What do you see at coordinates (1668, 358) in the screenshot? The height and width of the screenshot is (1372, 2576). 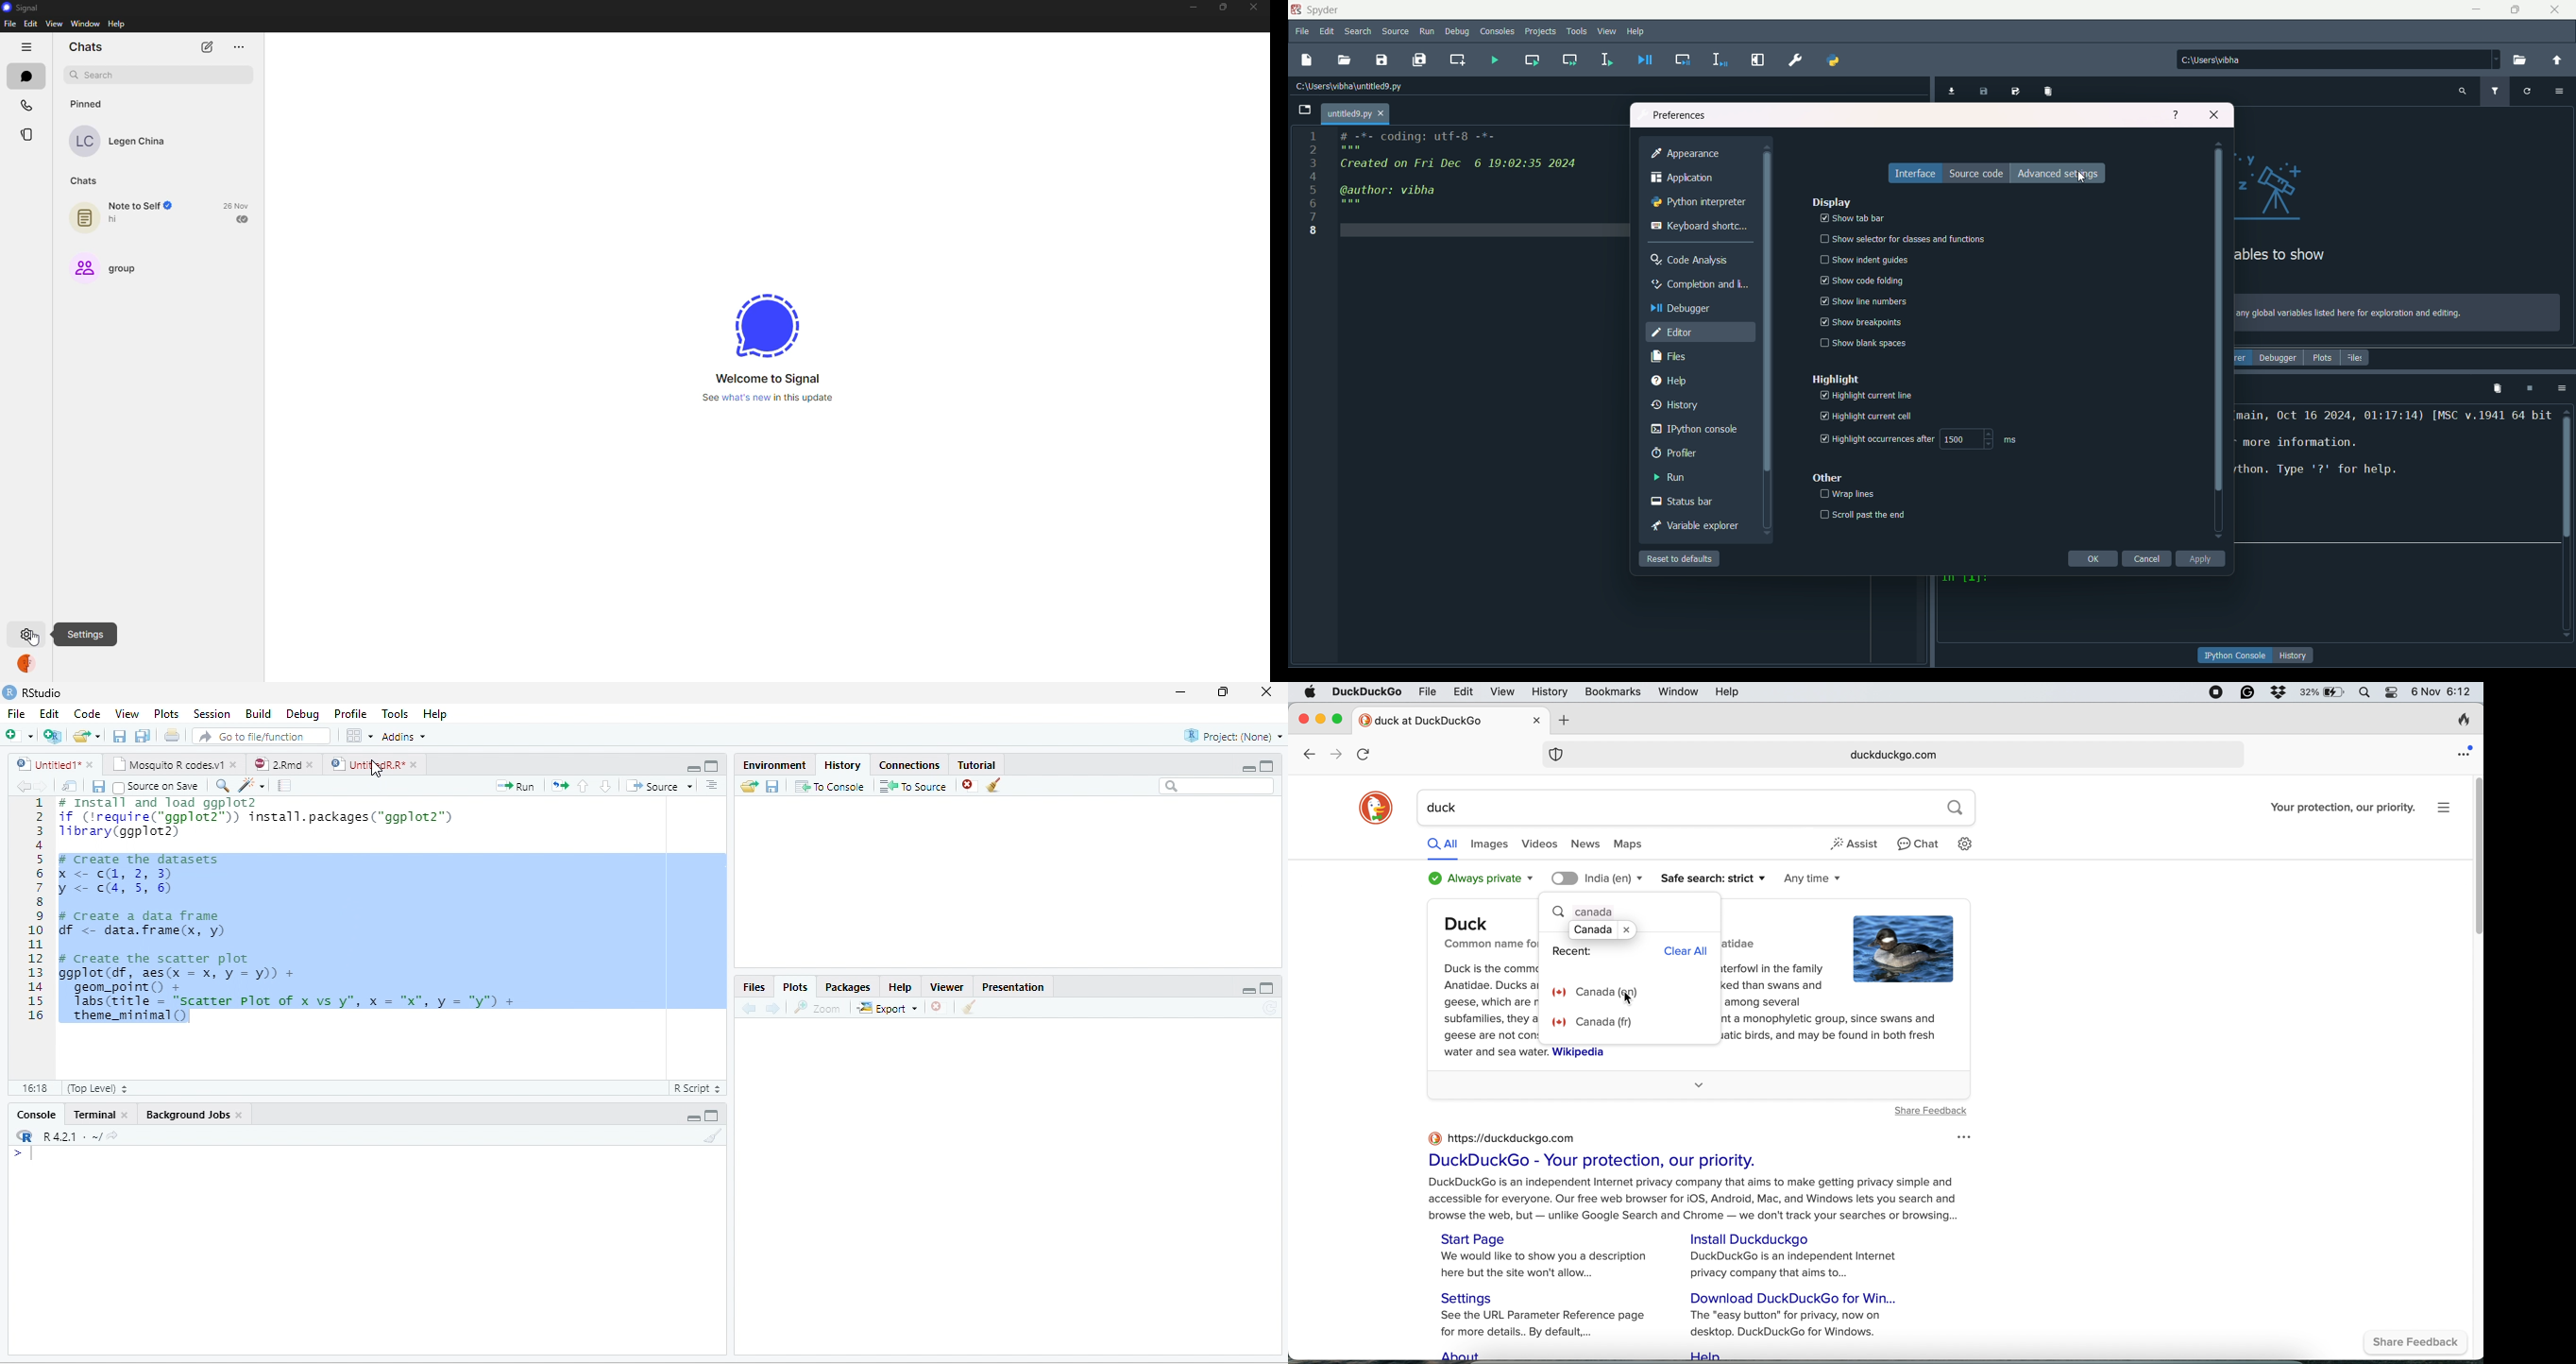 I see `files` at bounding box center [1668, 358].